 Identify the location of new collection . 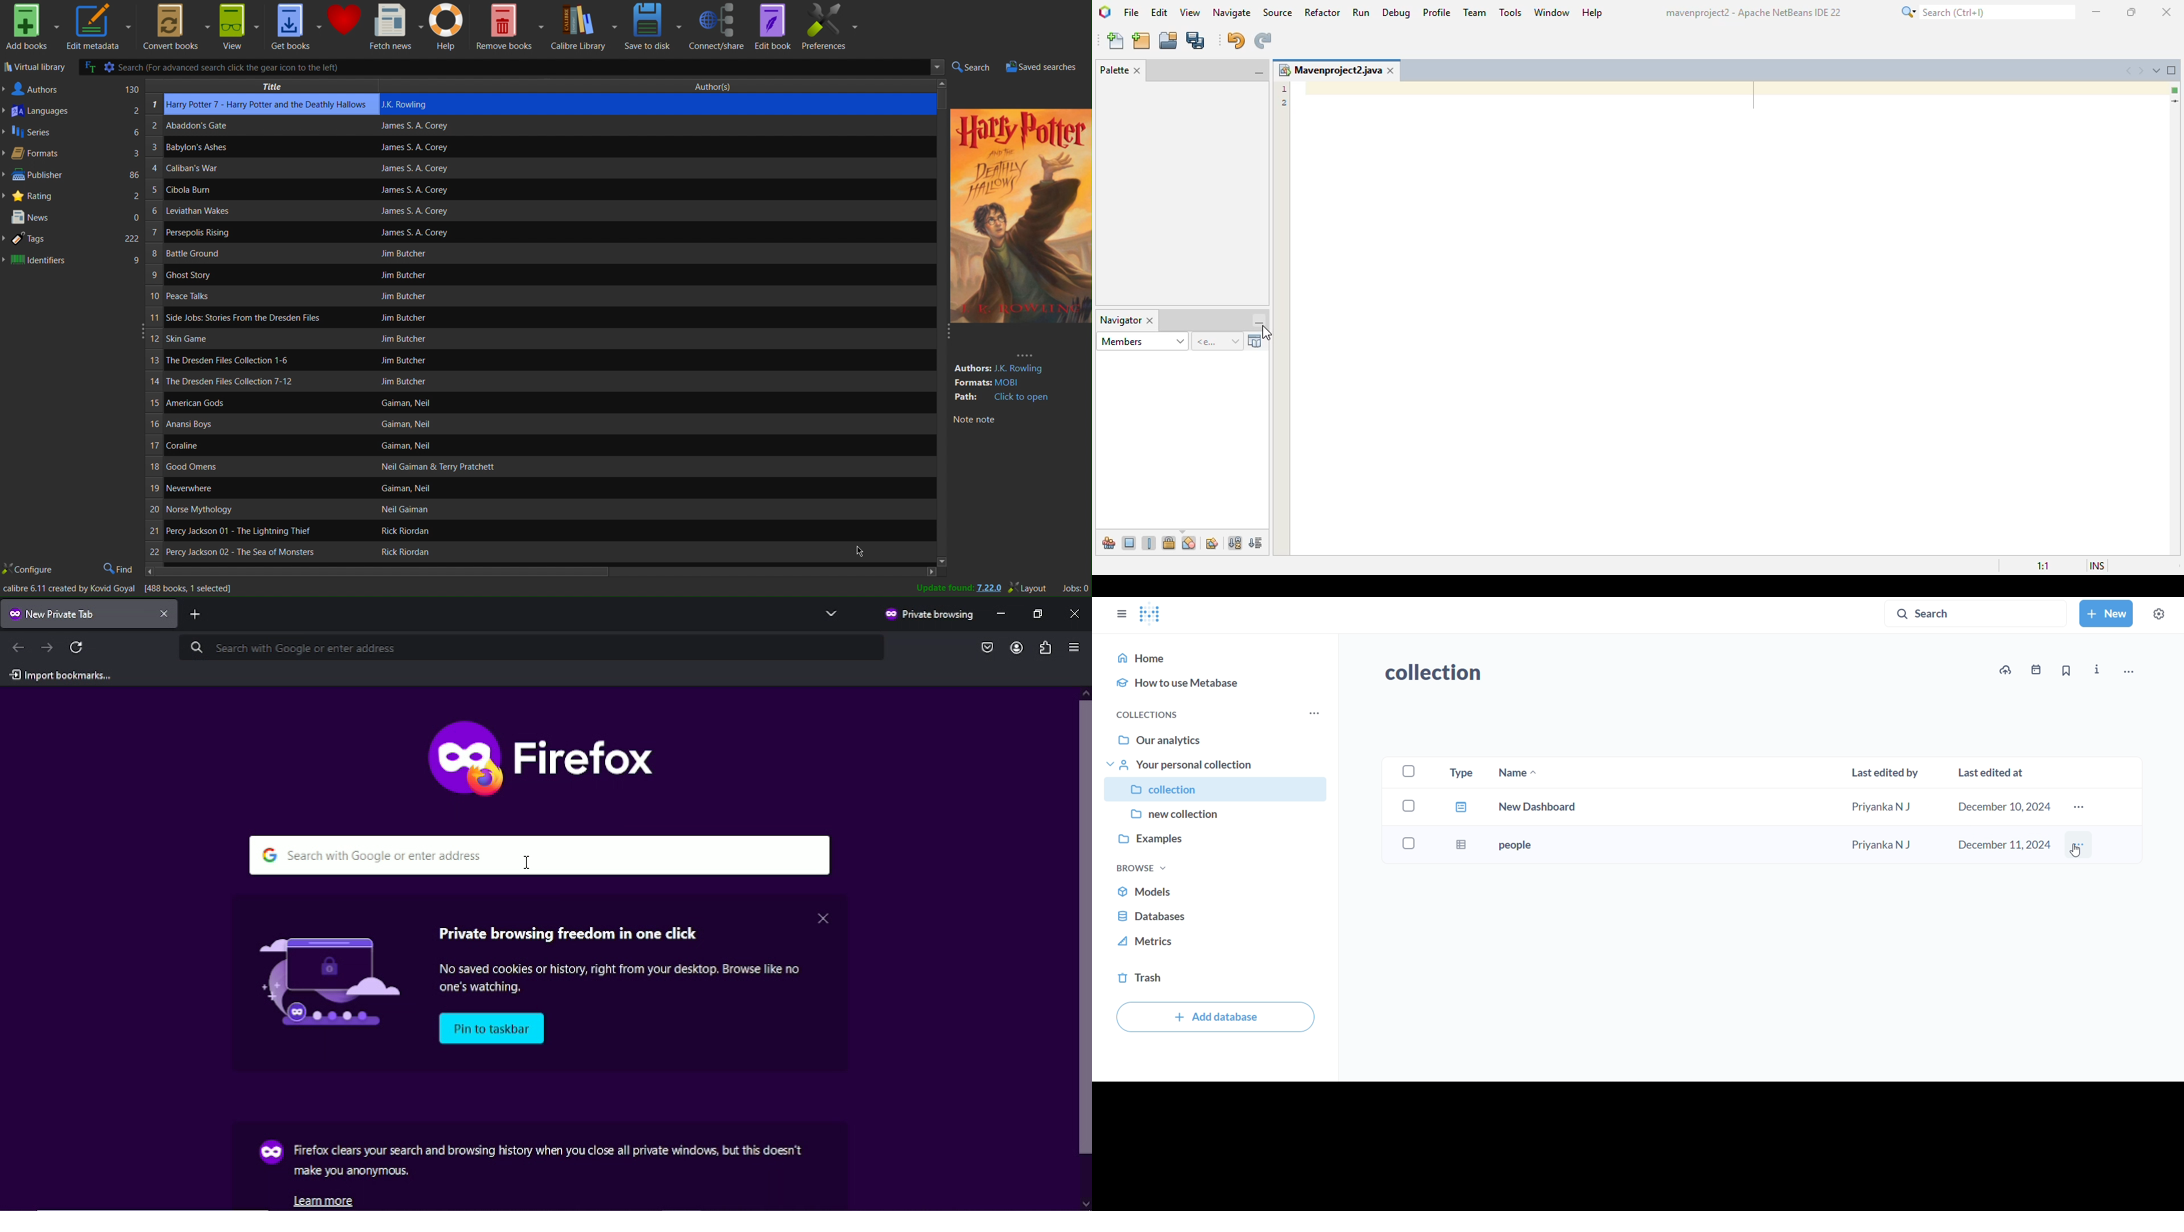
(1217, 817).